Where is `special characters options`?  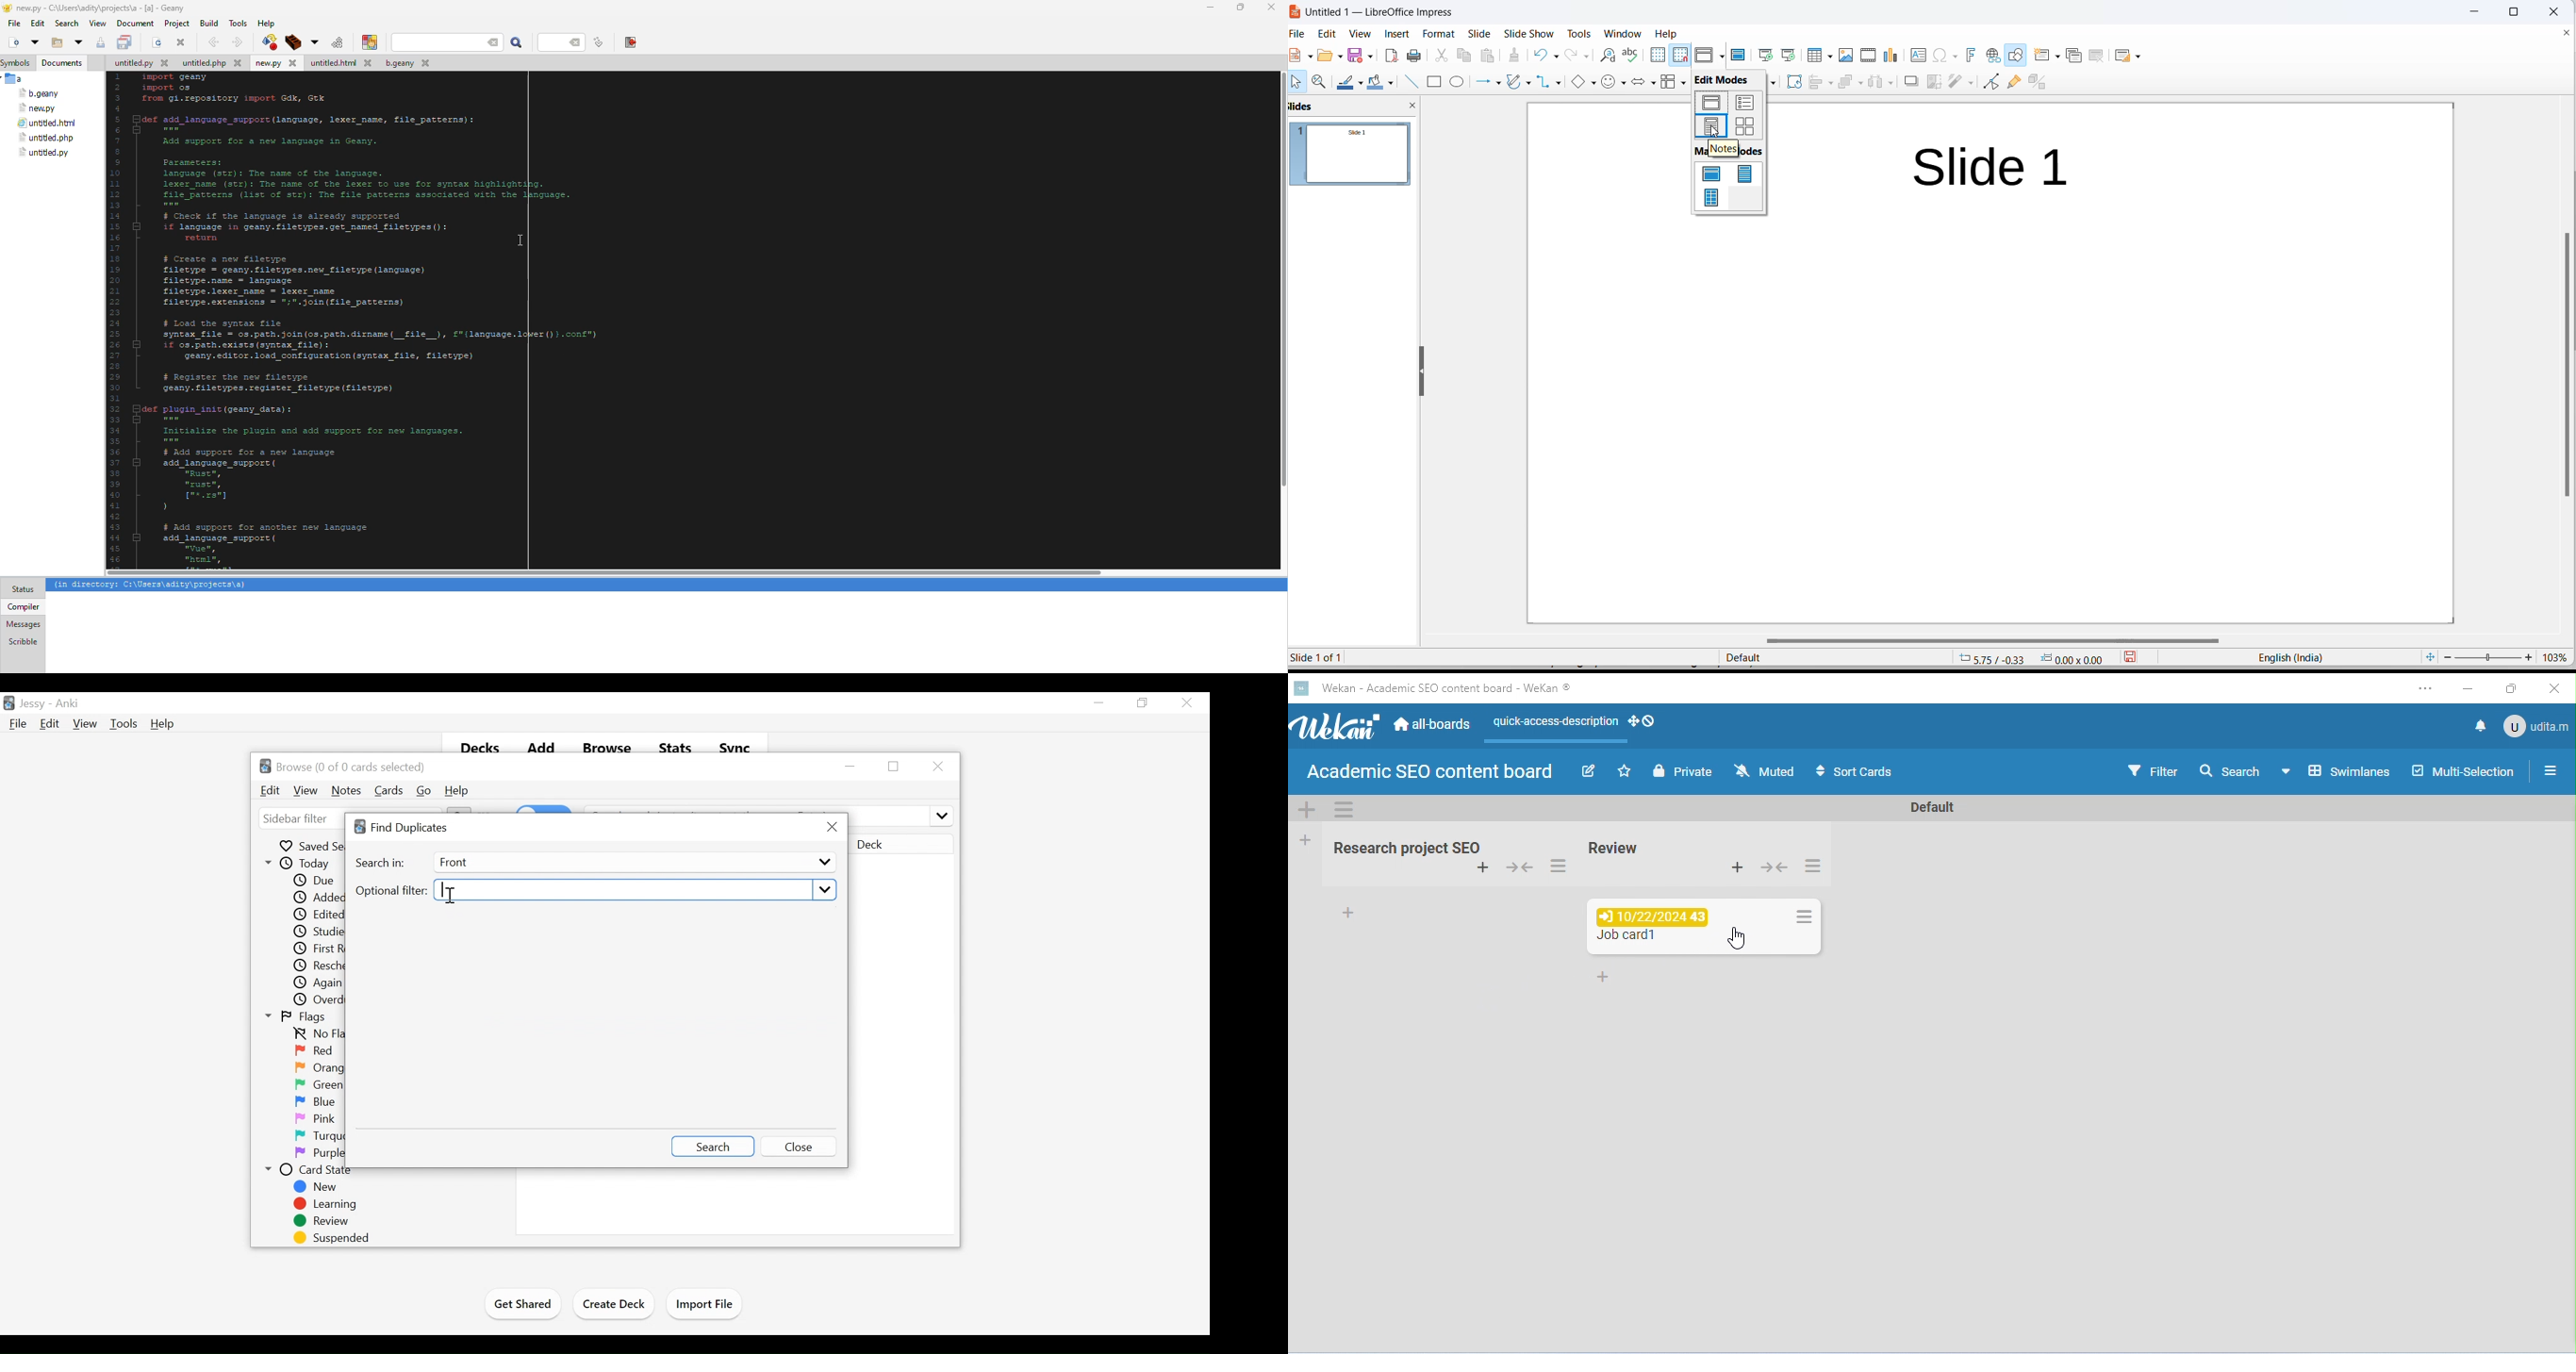
special characters options is located at coordinates (1954, 54).